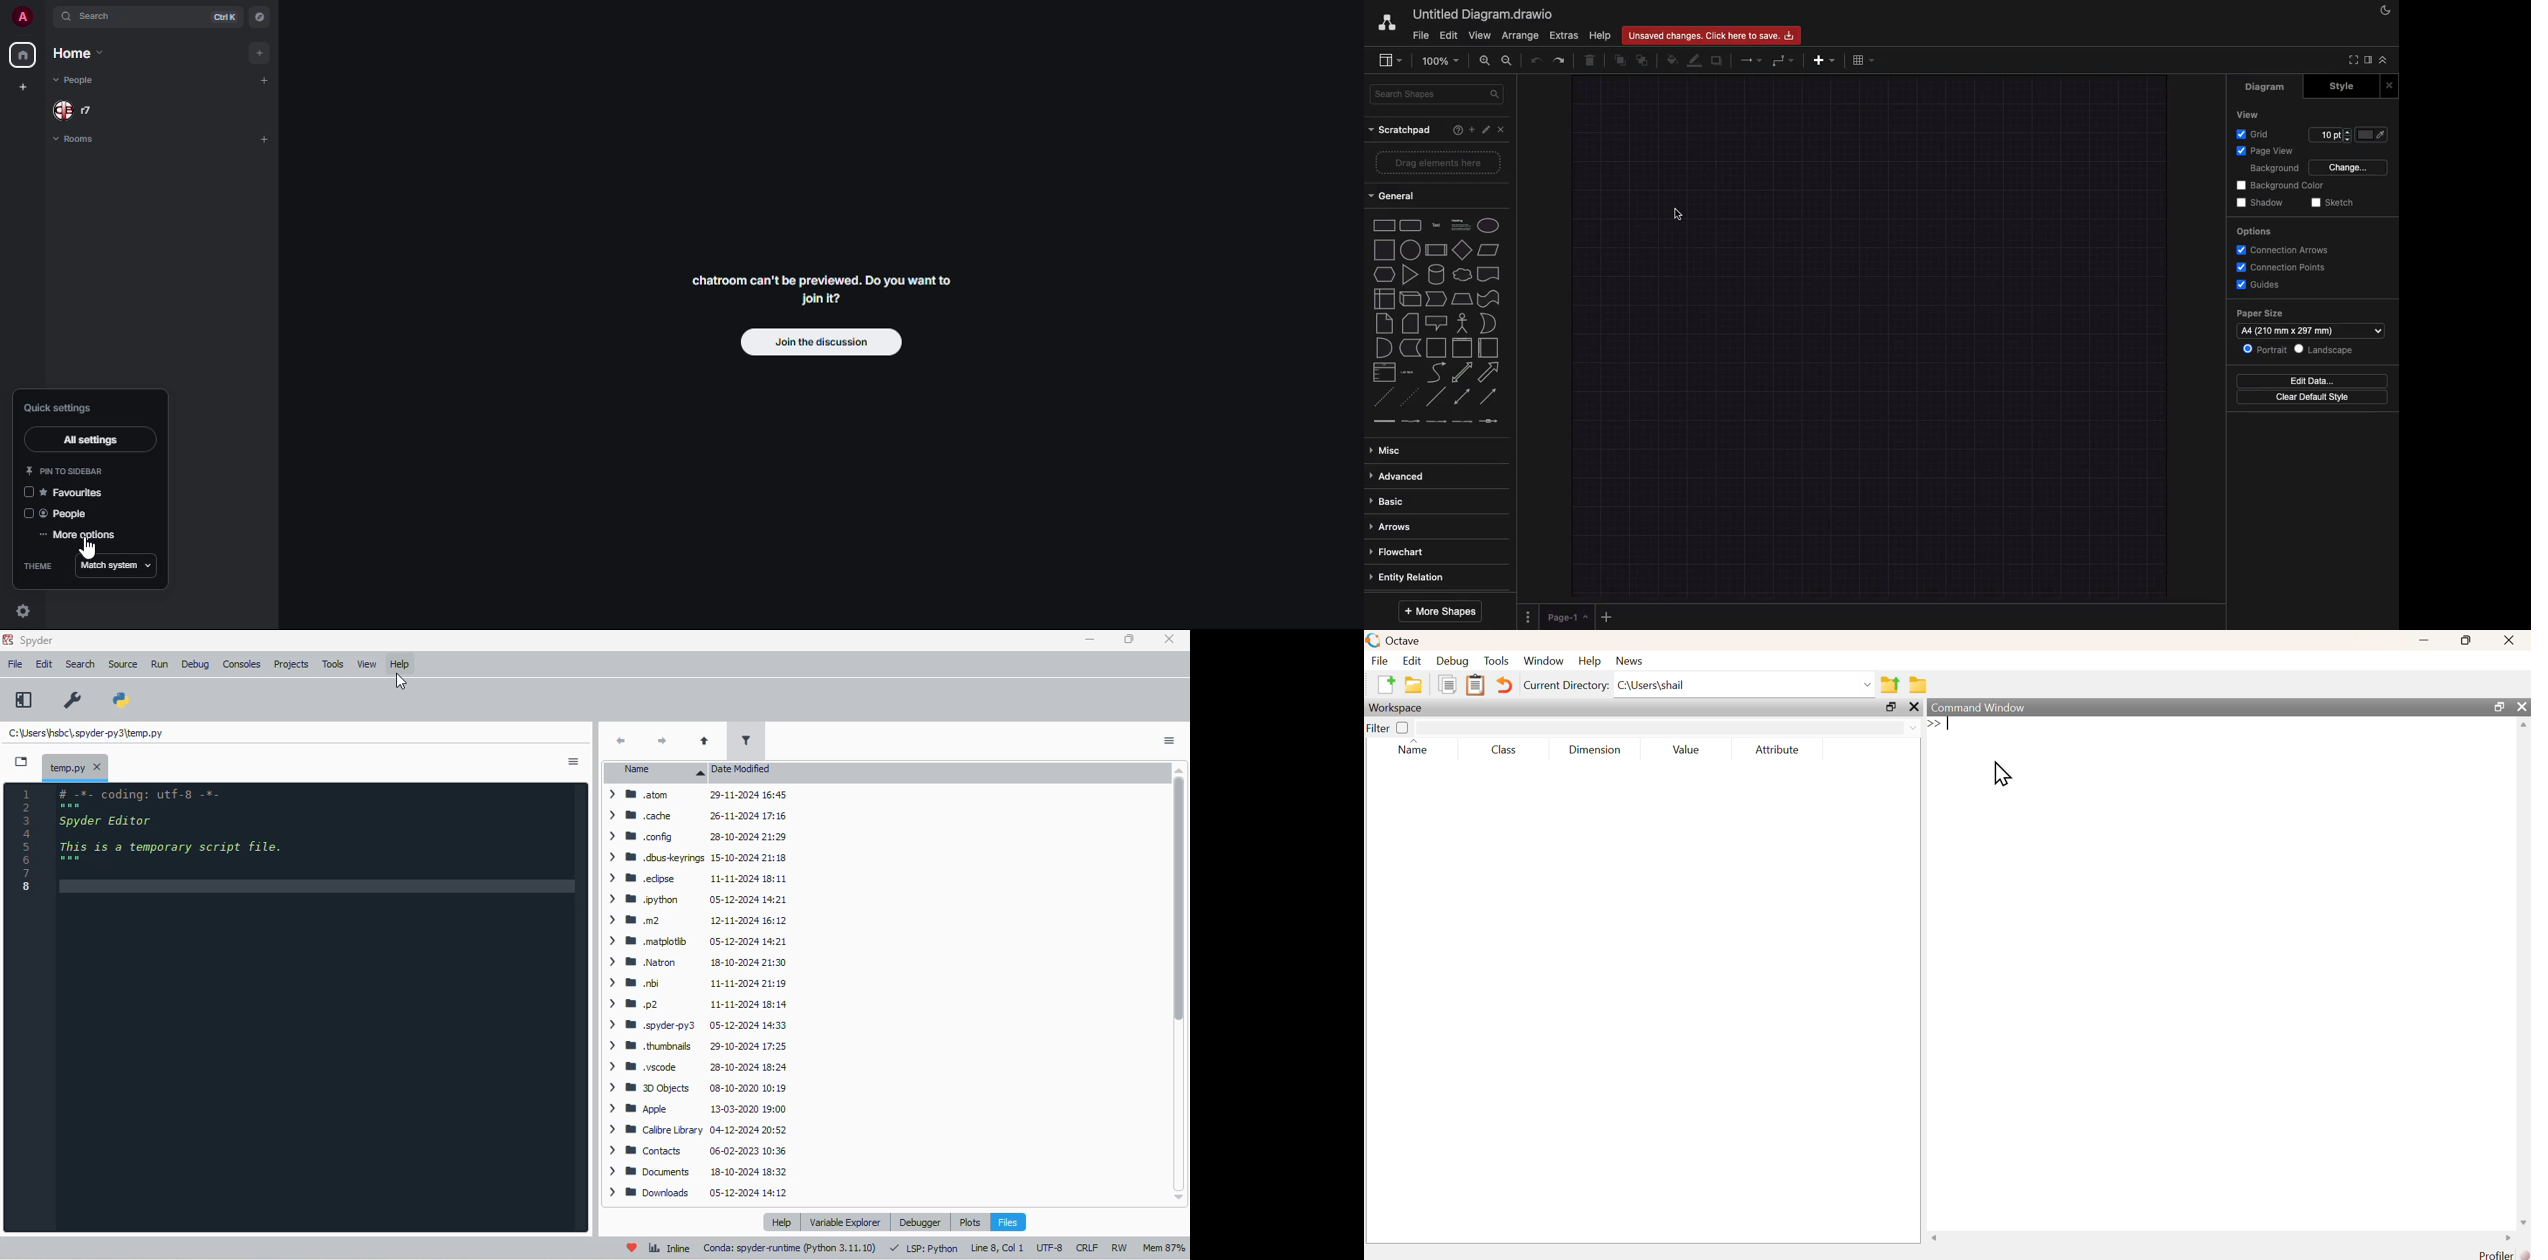 Image resolution: width=2548 pixels, height=1260 pixels. Describe the element at coordinates (1386, 685) in the screenshot. I see `New File` at that location.